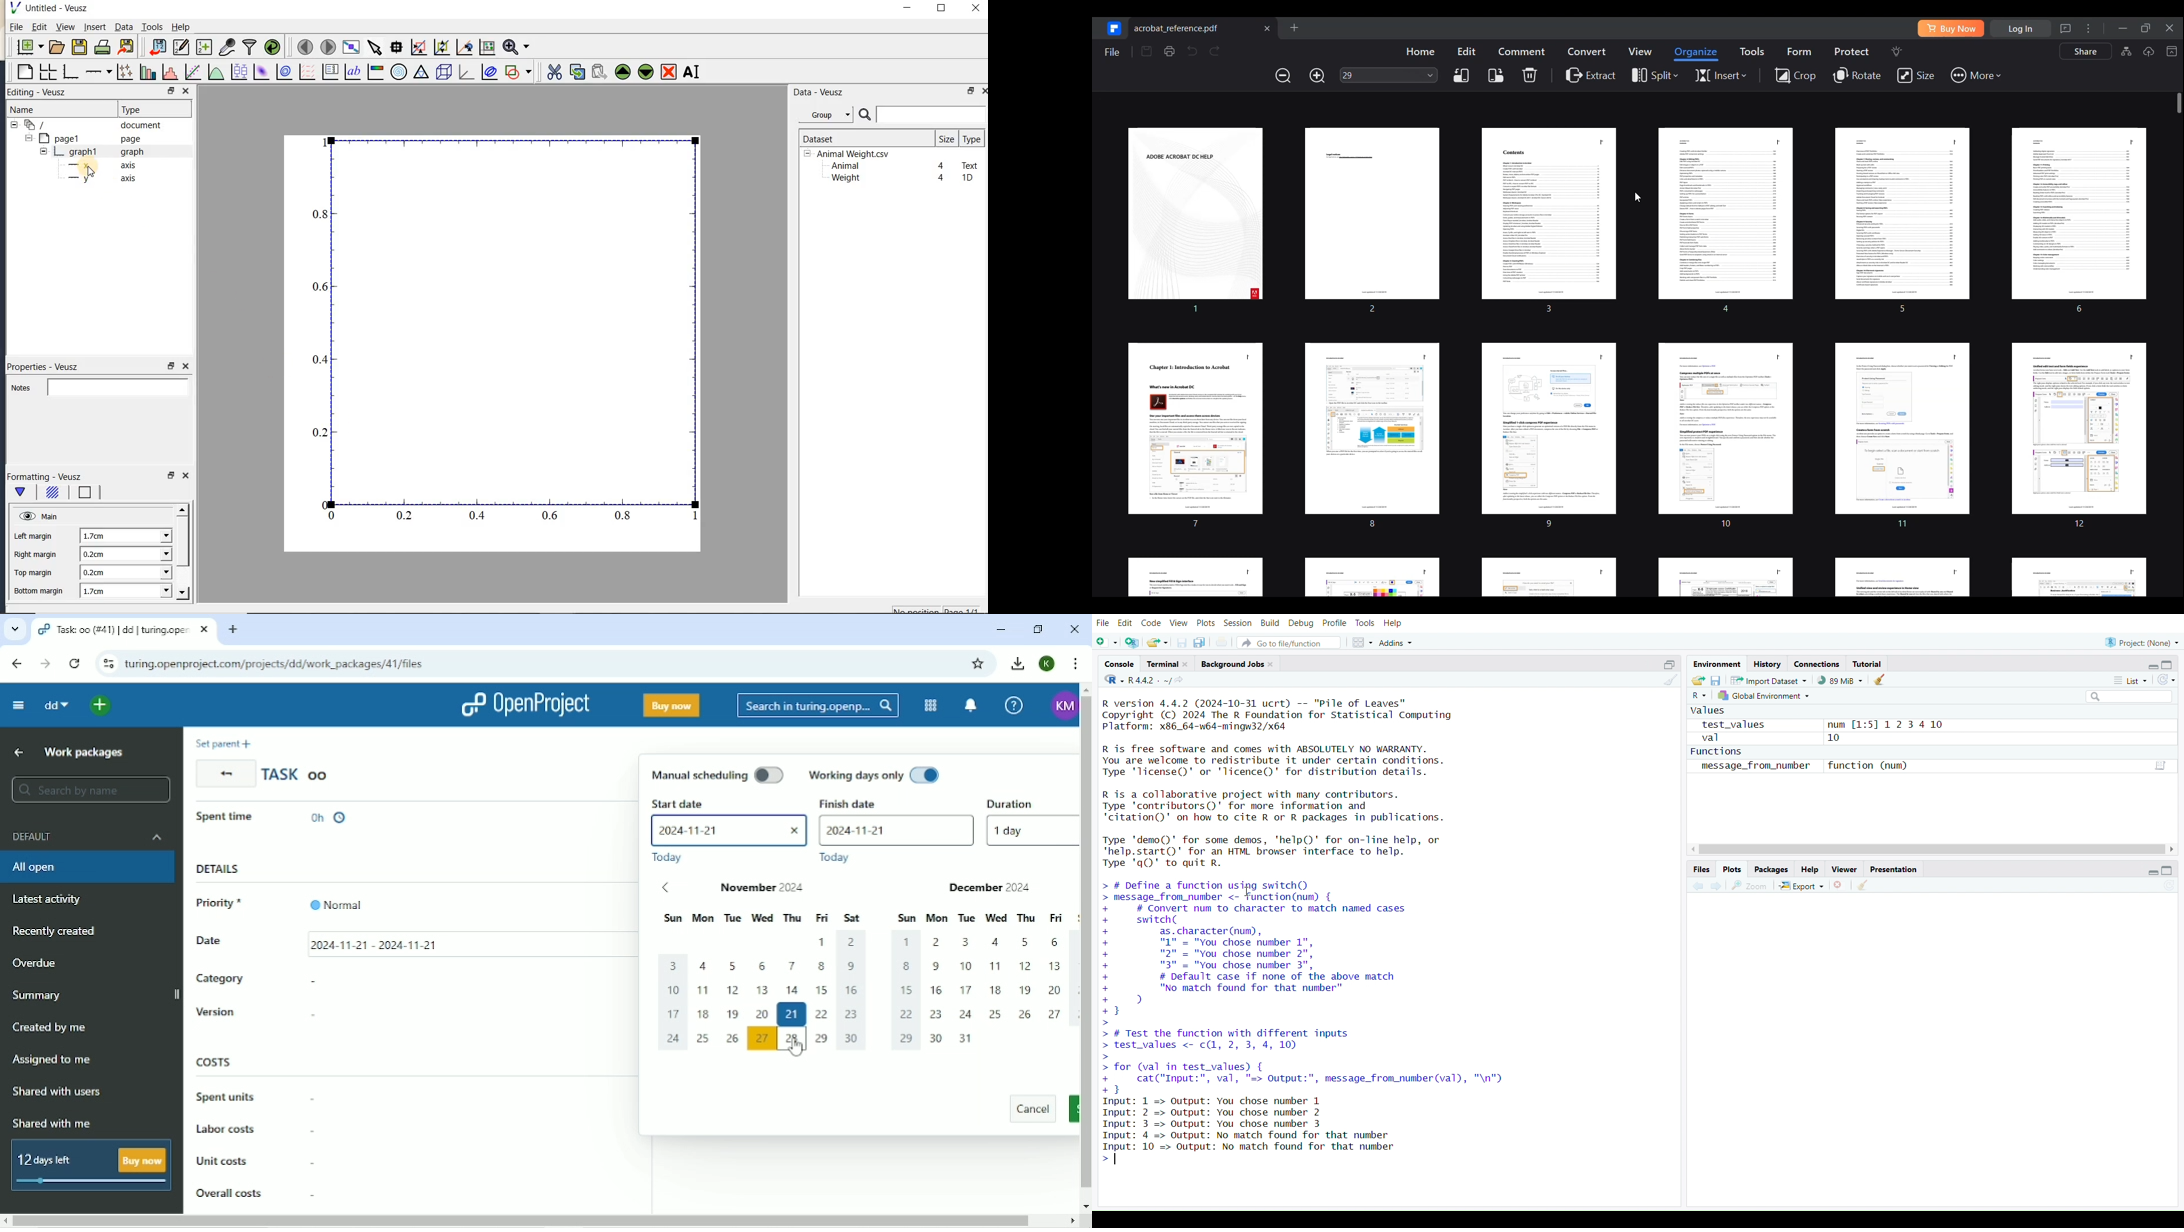 The image size is (2184, 1232). What do you see at coordinates (1772, 868) in the screenshot?
I see `Packages` at bounding box center [1772, 868].